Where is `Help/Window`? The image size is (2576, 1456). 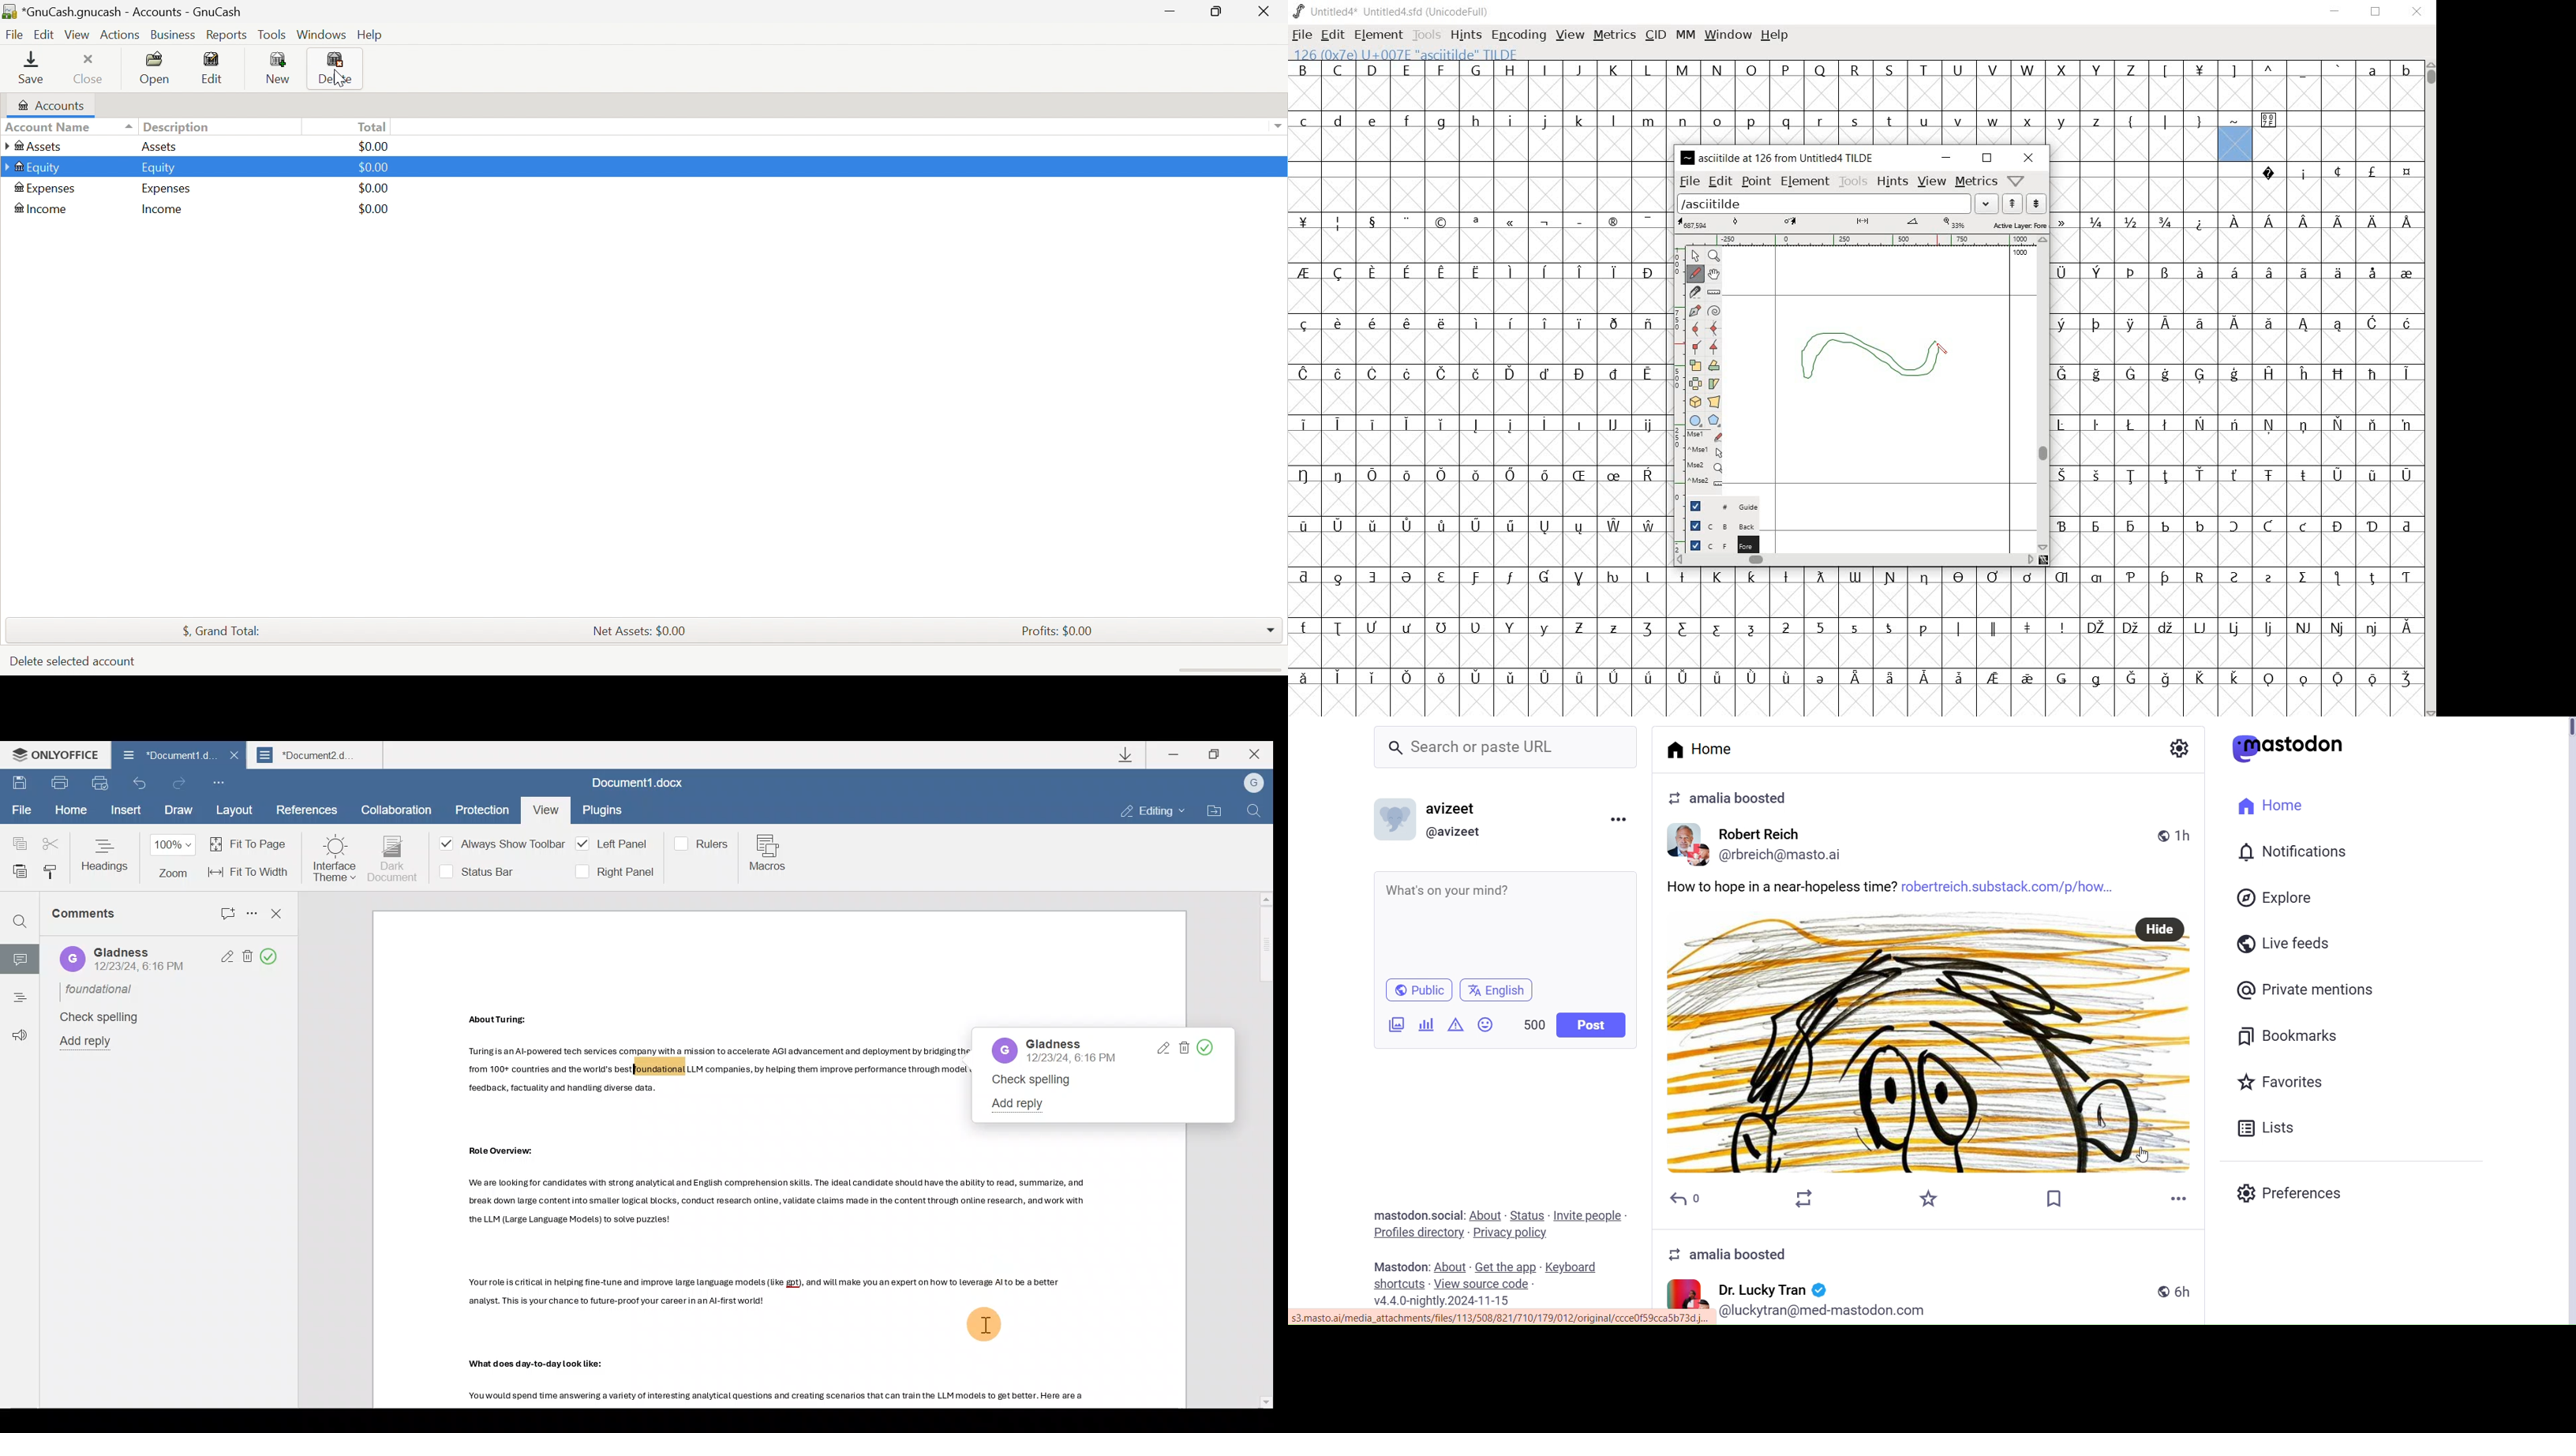 Help/Window is located at coordinates (2018, 181).